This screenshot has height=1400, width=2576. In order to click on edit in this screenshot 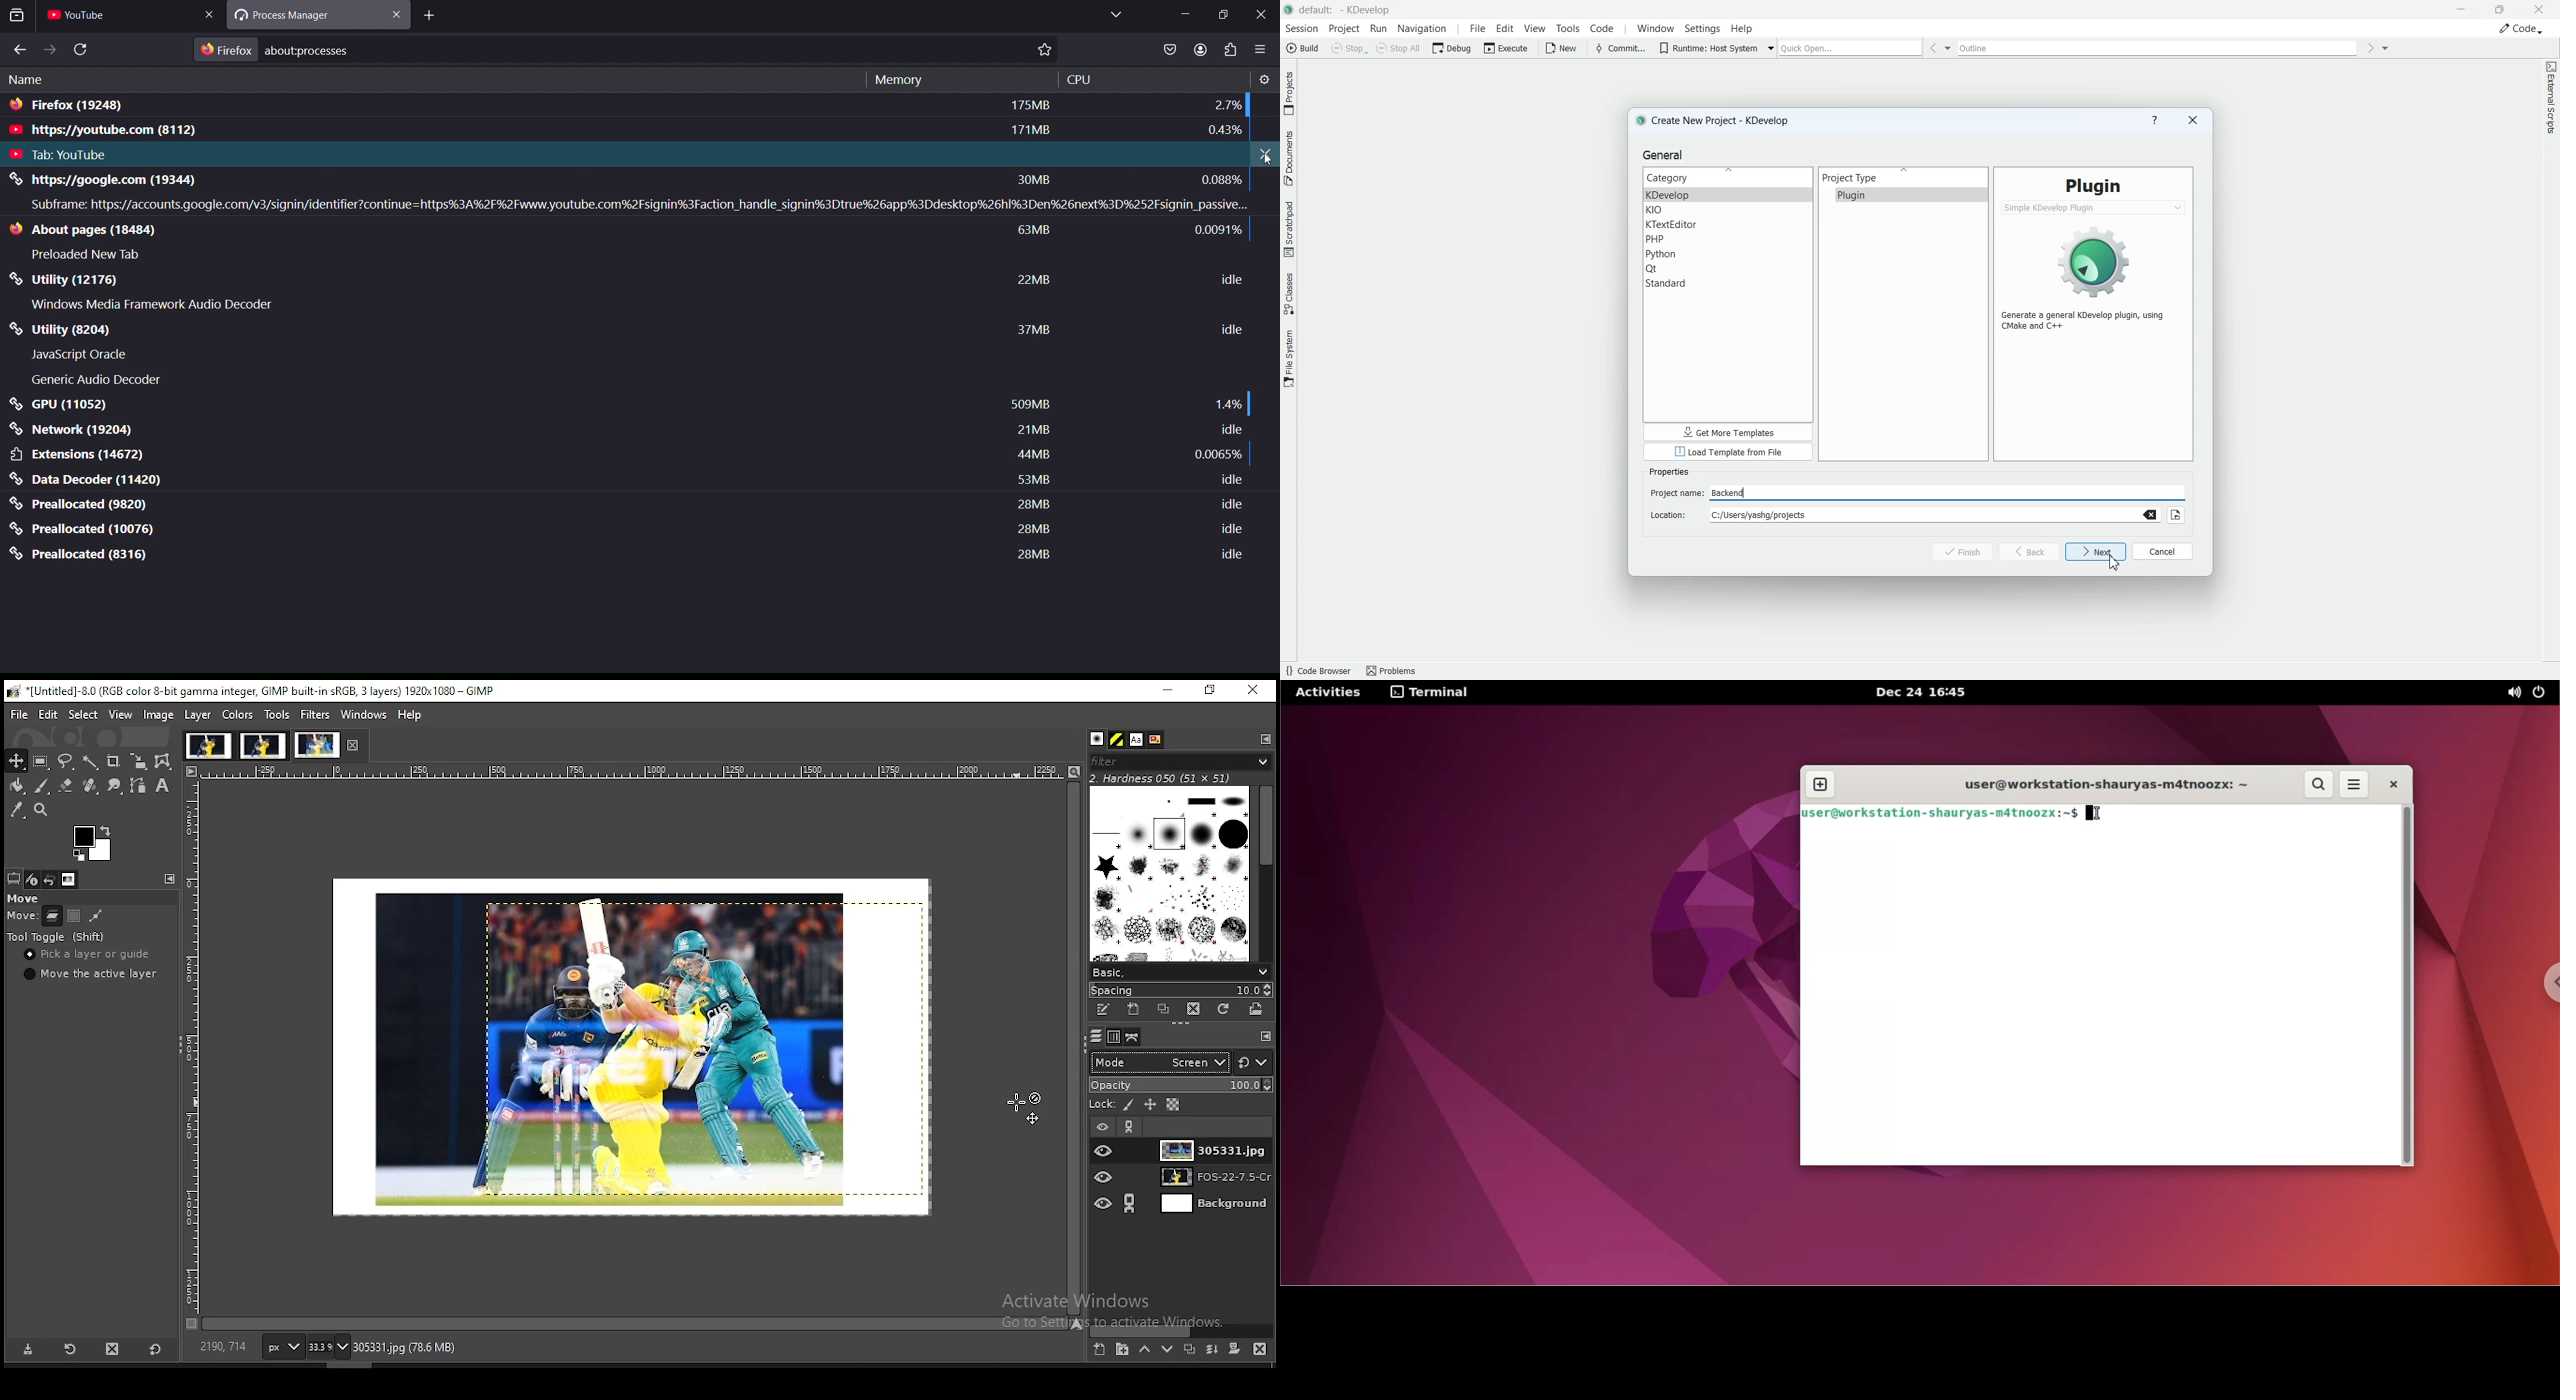, I will do `click(50, 714)`.